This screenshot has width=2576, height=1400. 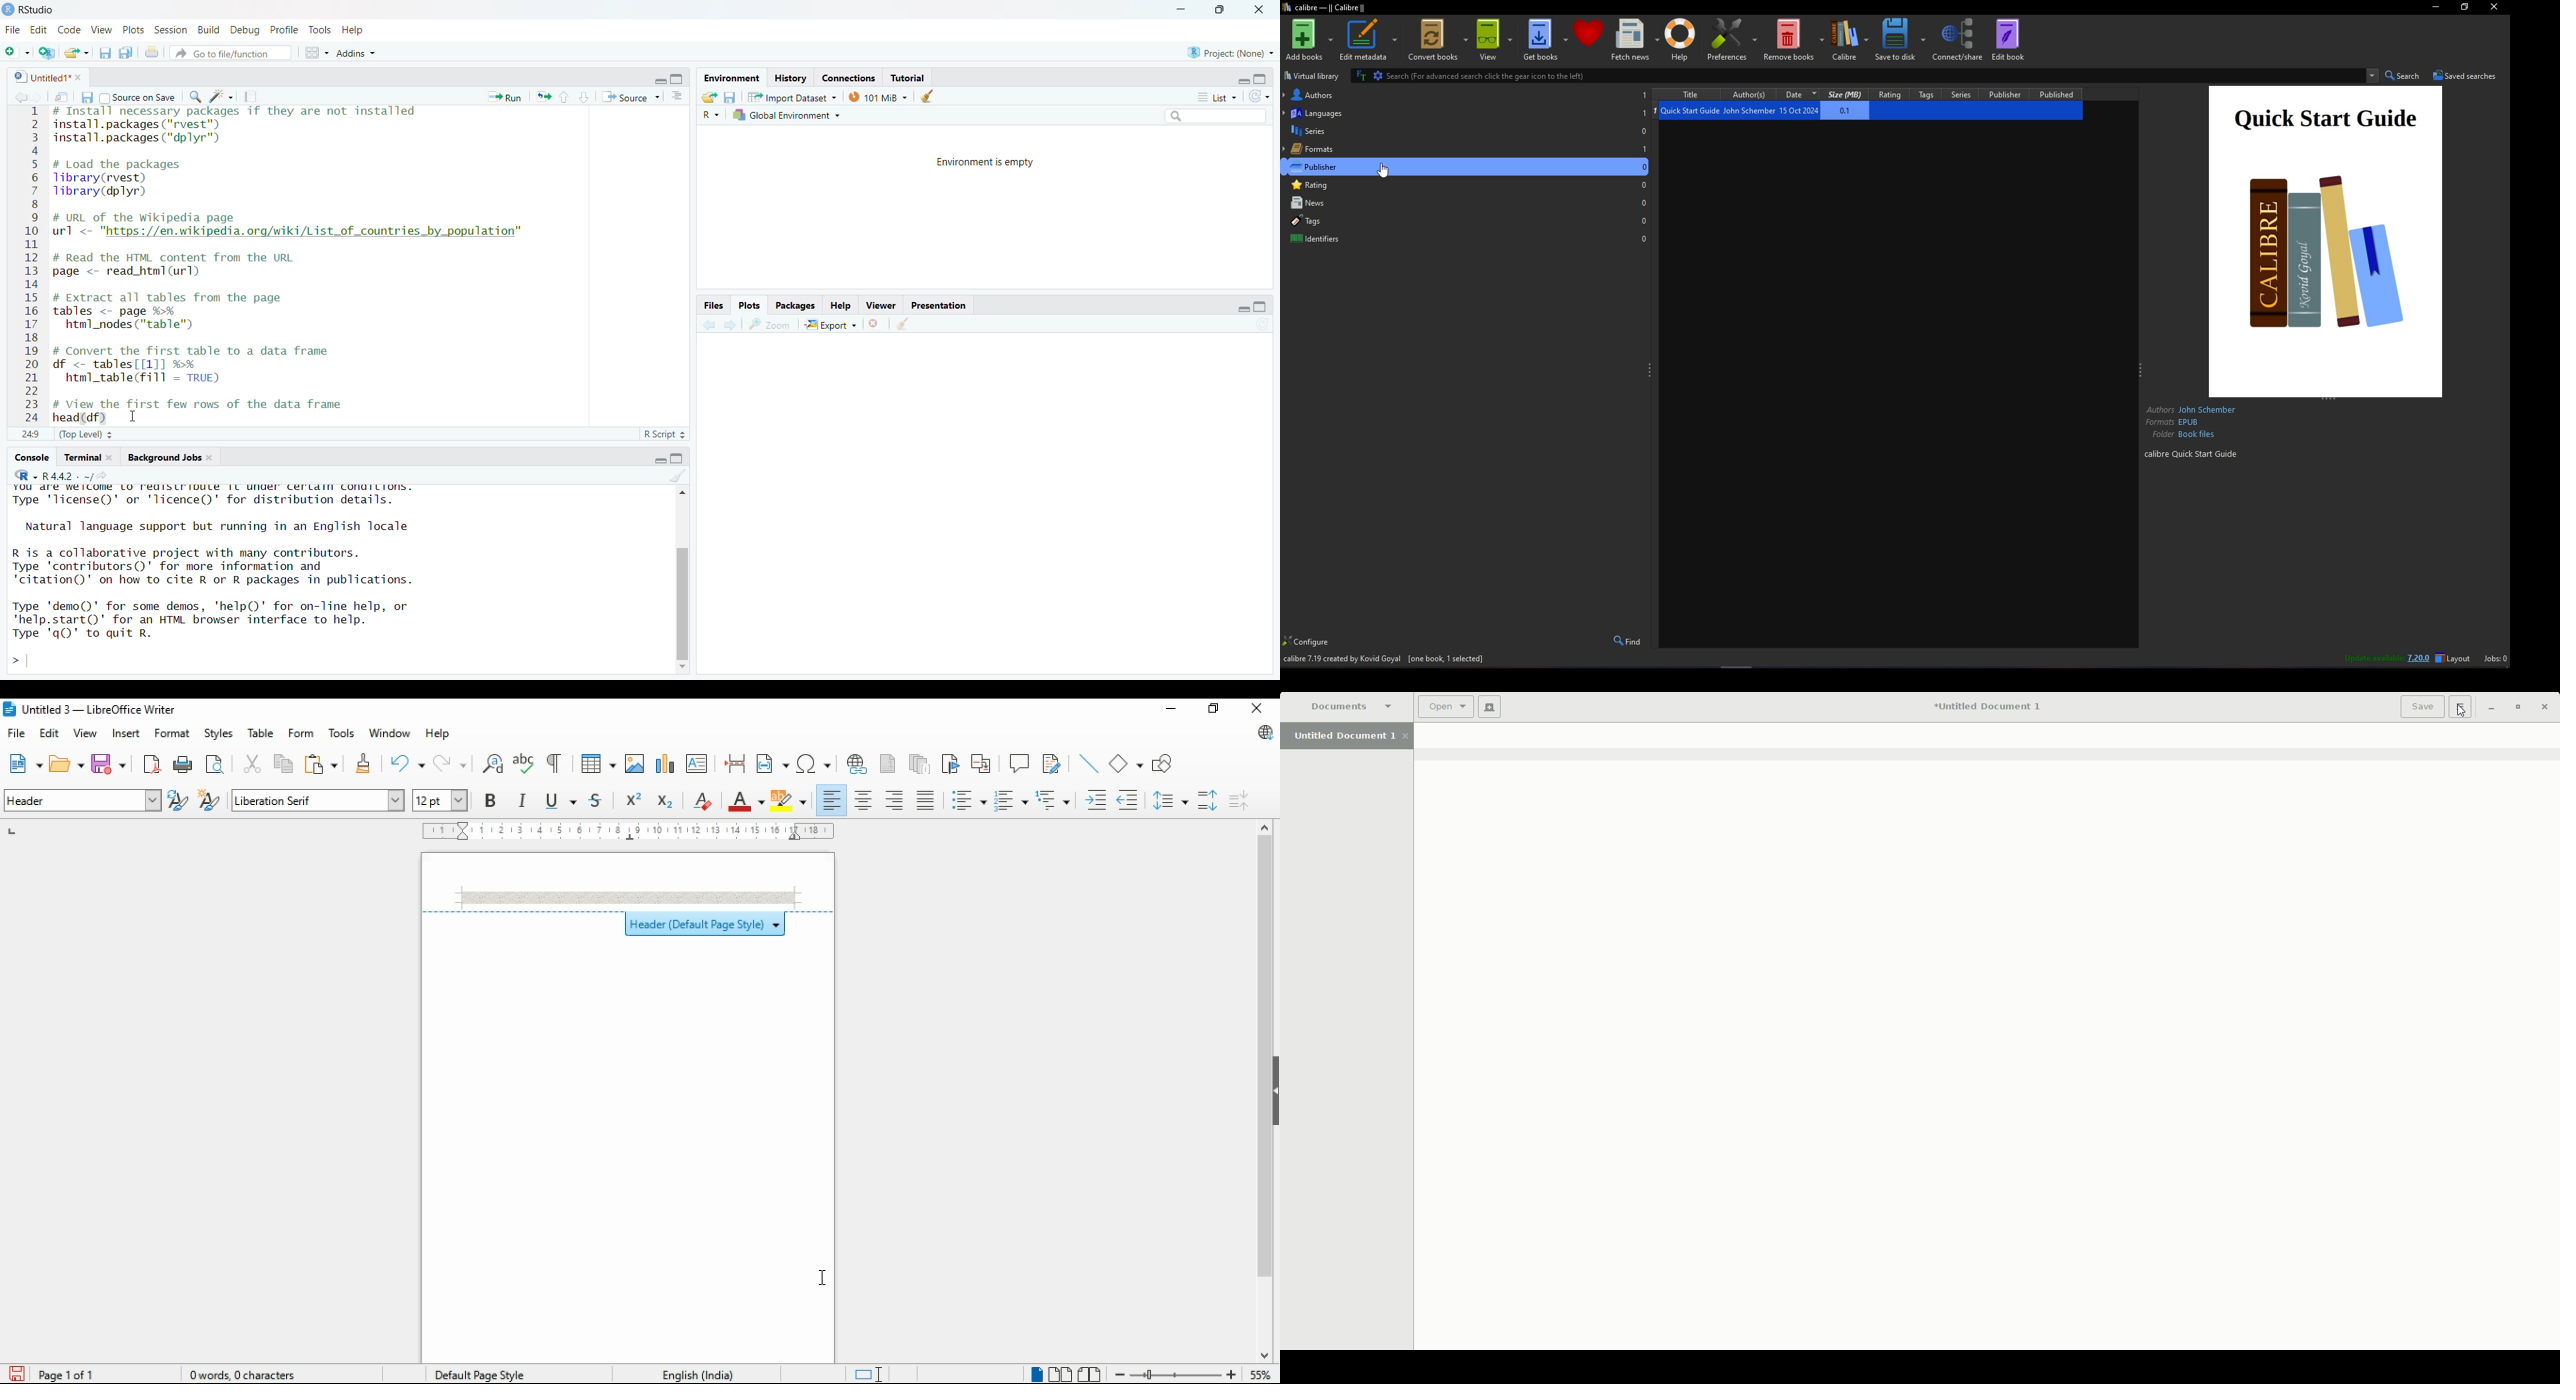 What do you see at coordinates (585, 97) in the screenshot?
I see `down` at bounding box center [585, 97].